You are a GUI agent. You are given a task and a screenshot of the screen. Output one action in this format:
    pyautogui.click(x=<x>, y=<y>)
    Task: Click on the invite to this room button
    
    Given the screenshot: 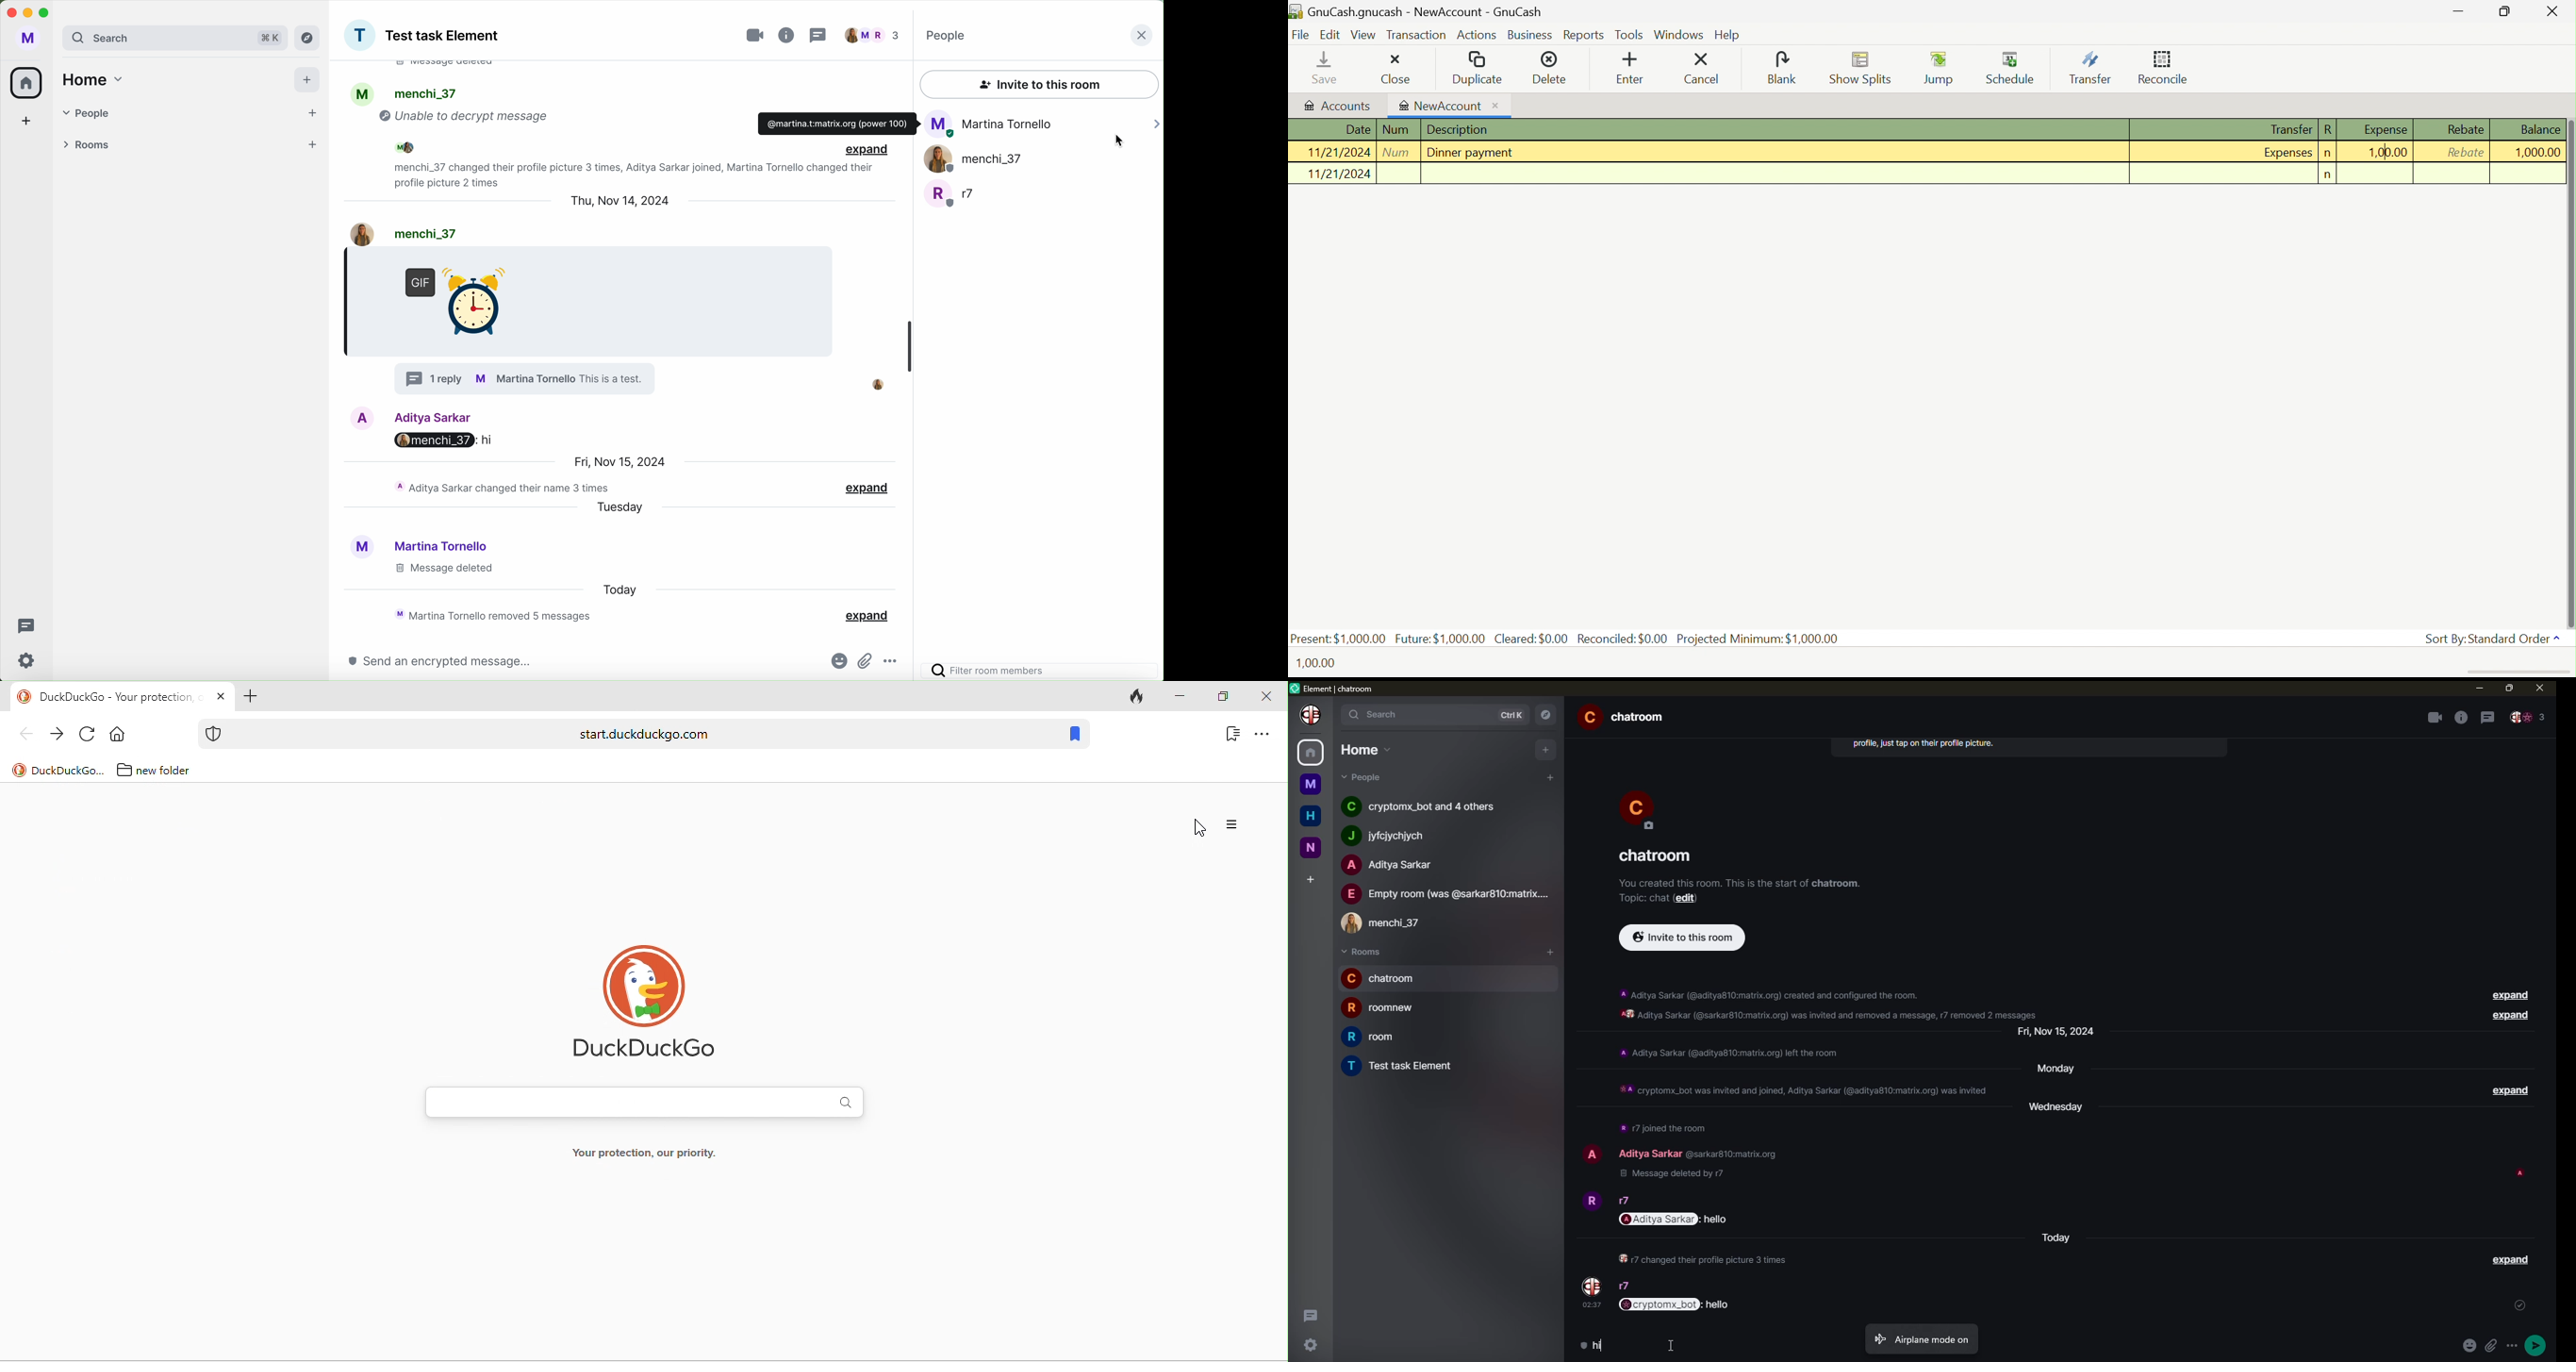 What is the action you would take?
    pyautogui.click(x=1039, y=85)
    